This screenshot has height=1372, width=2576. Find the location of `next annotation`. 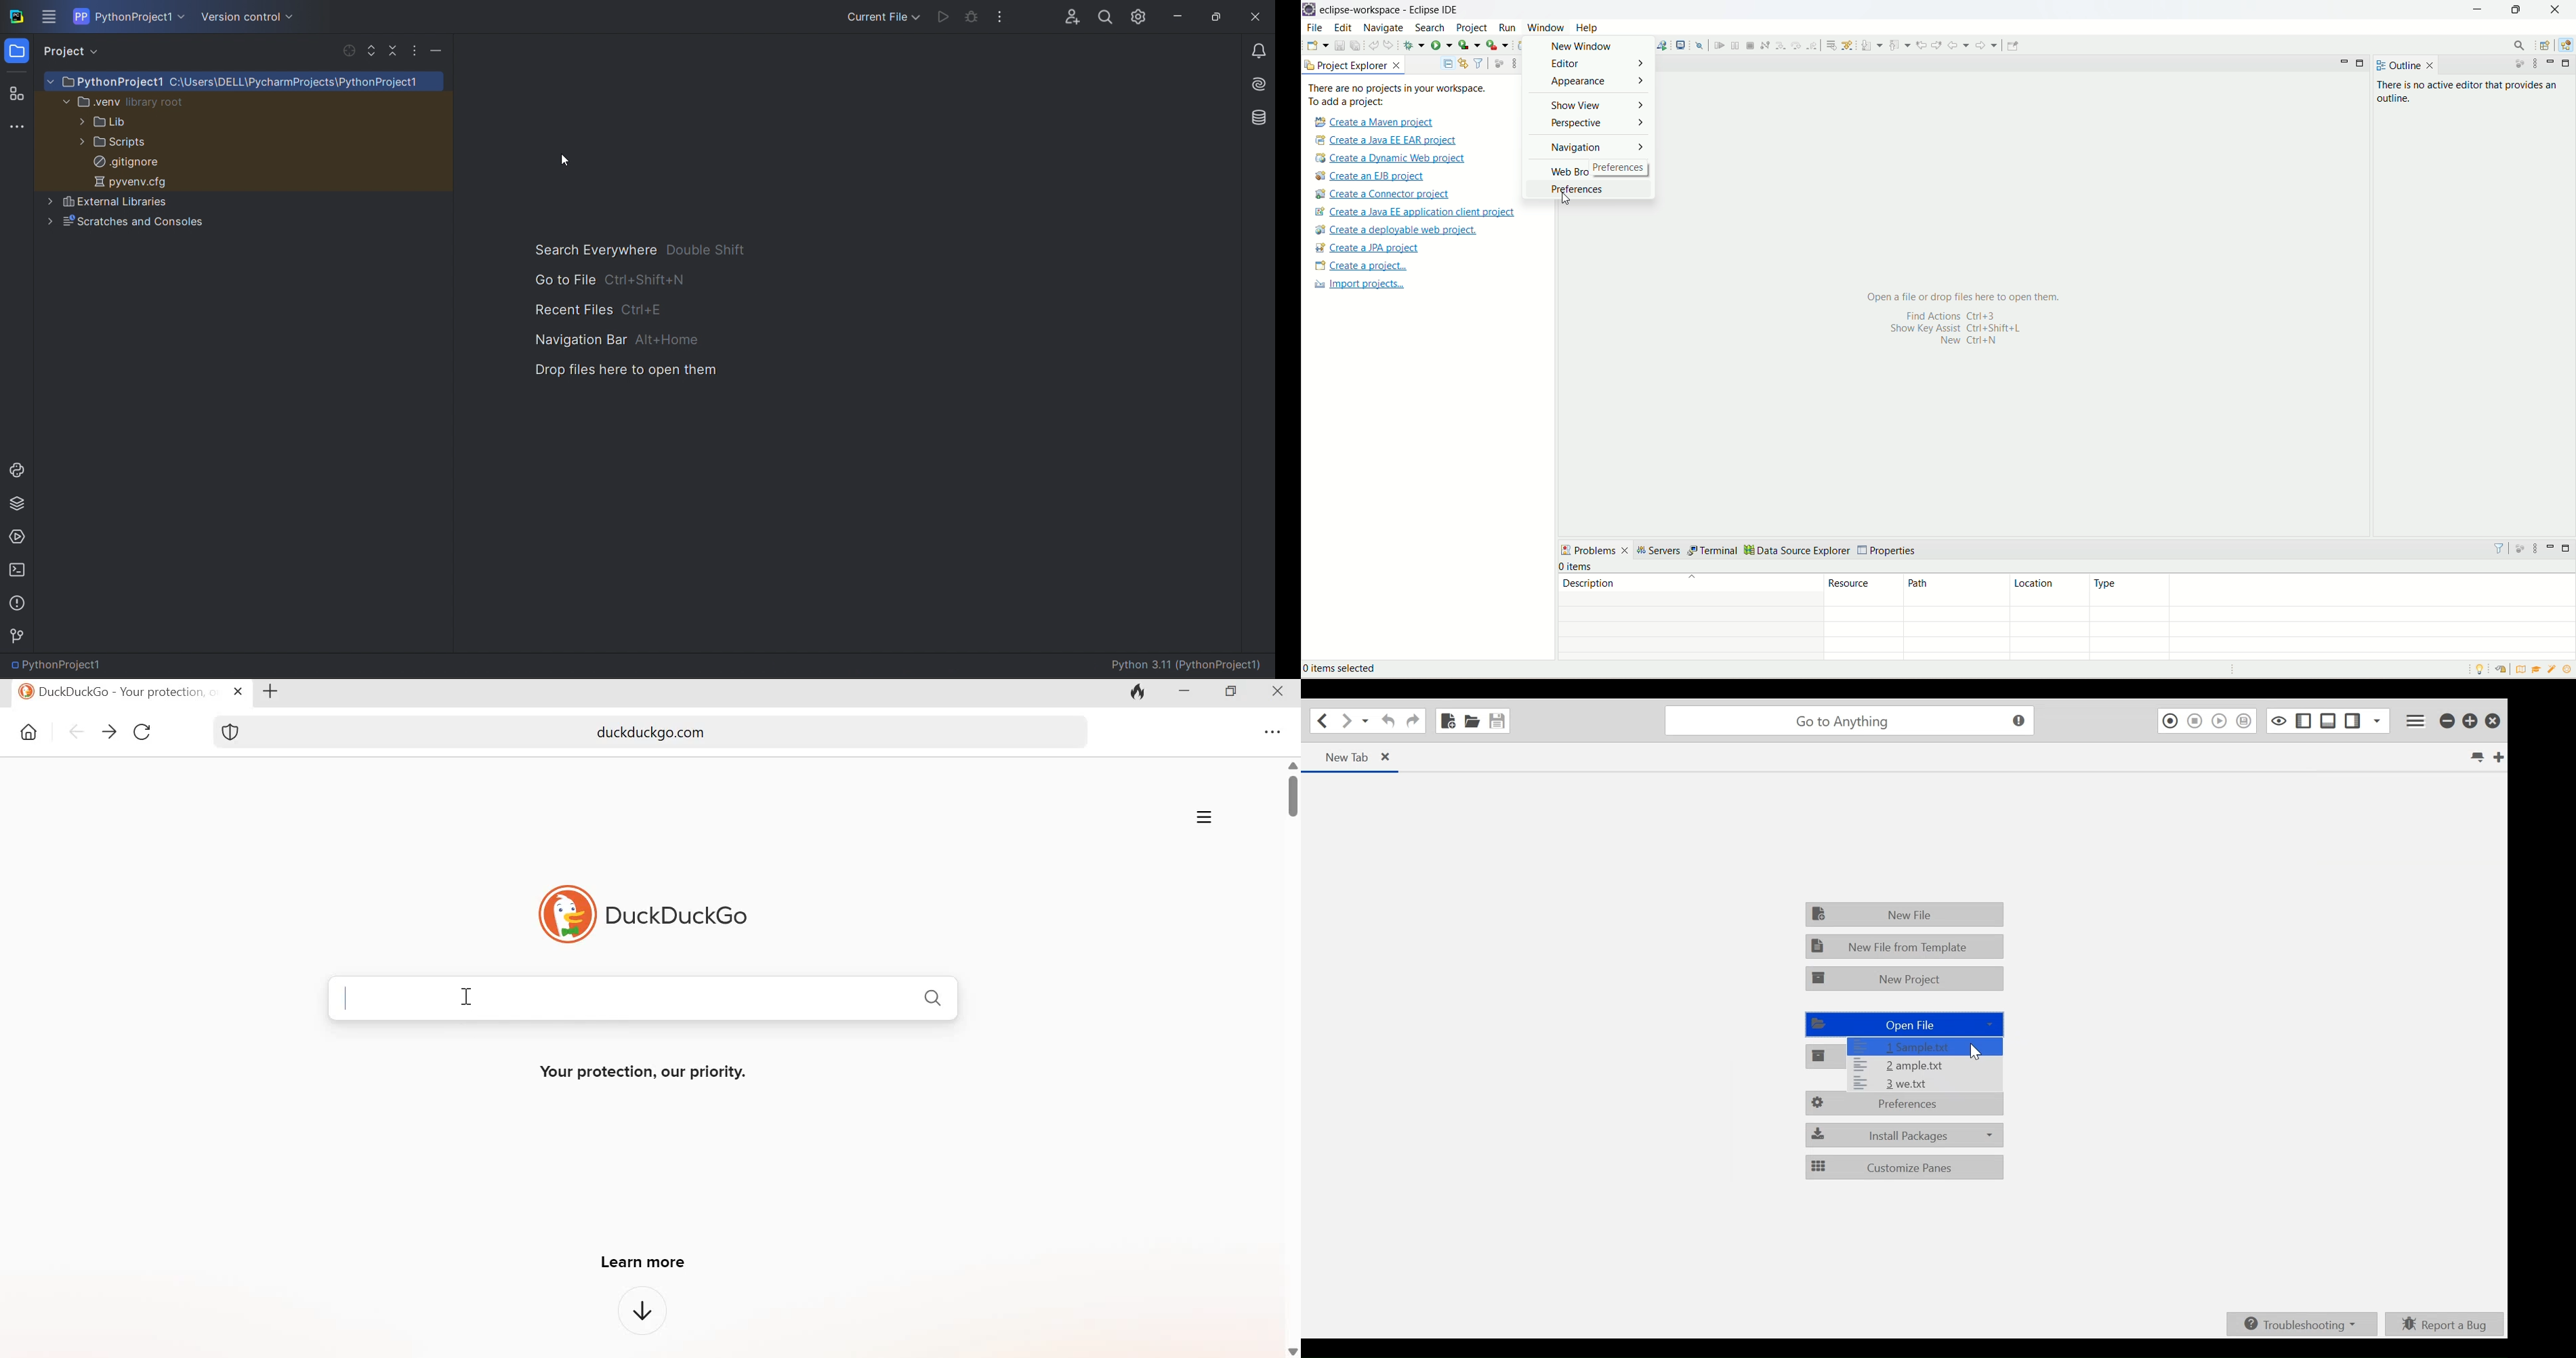

next annotation is located at coordinates (1871, 45).